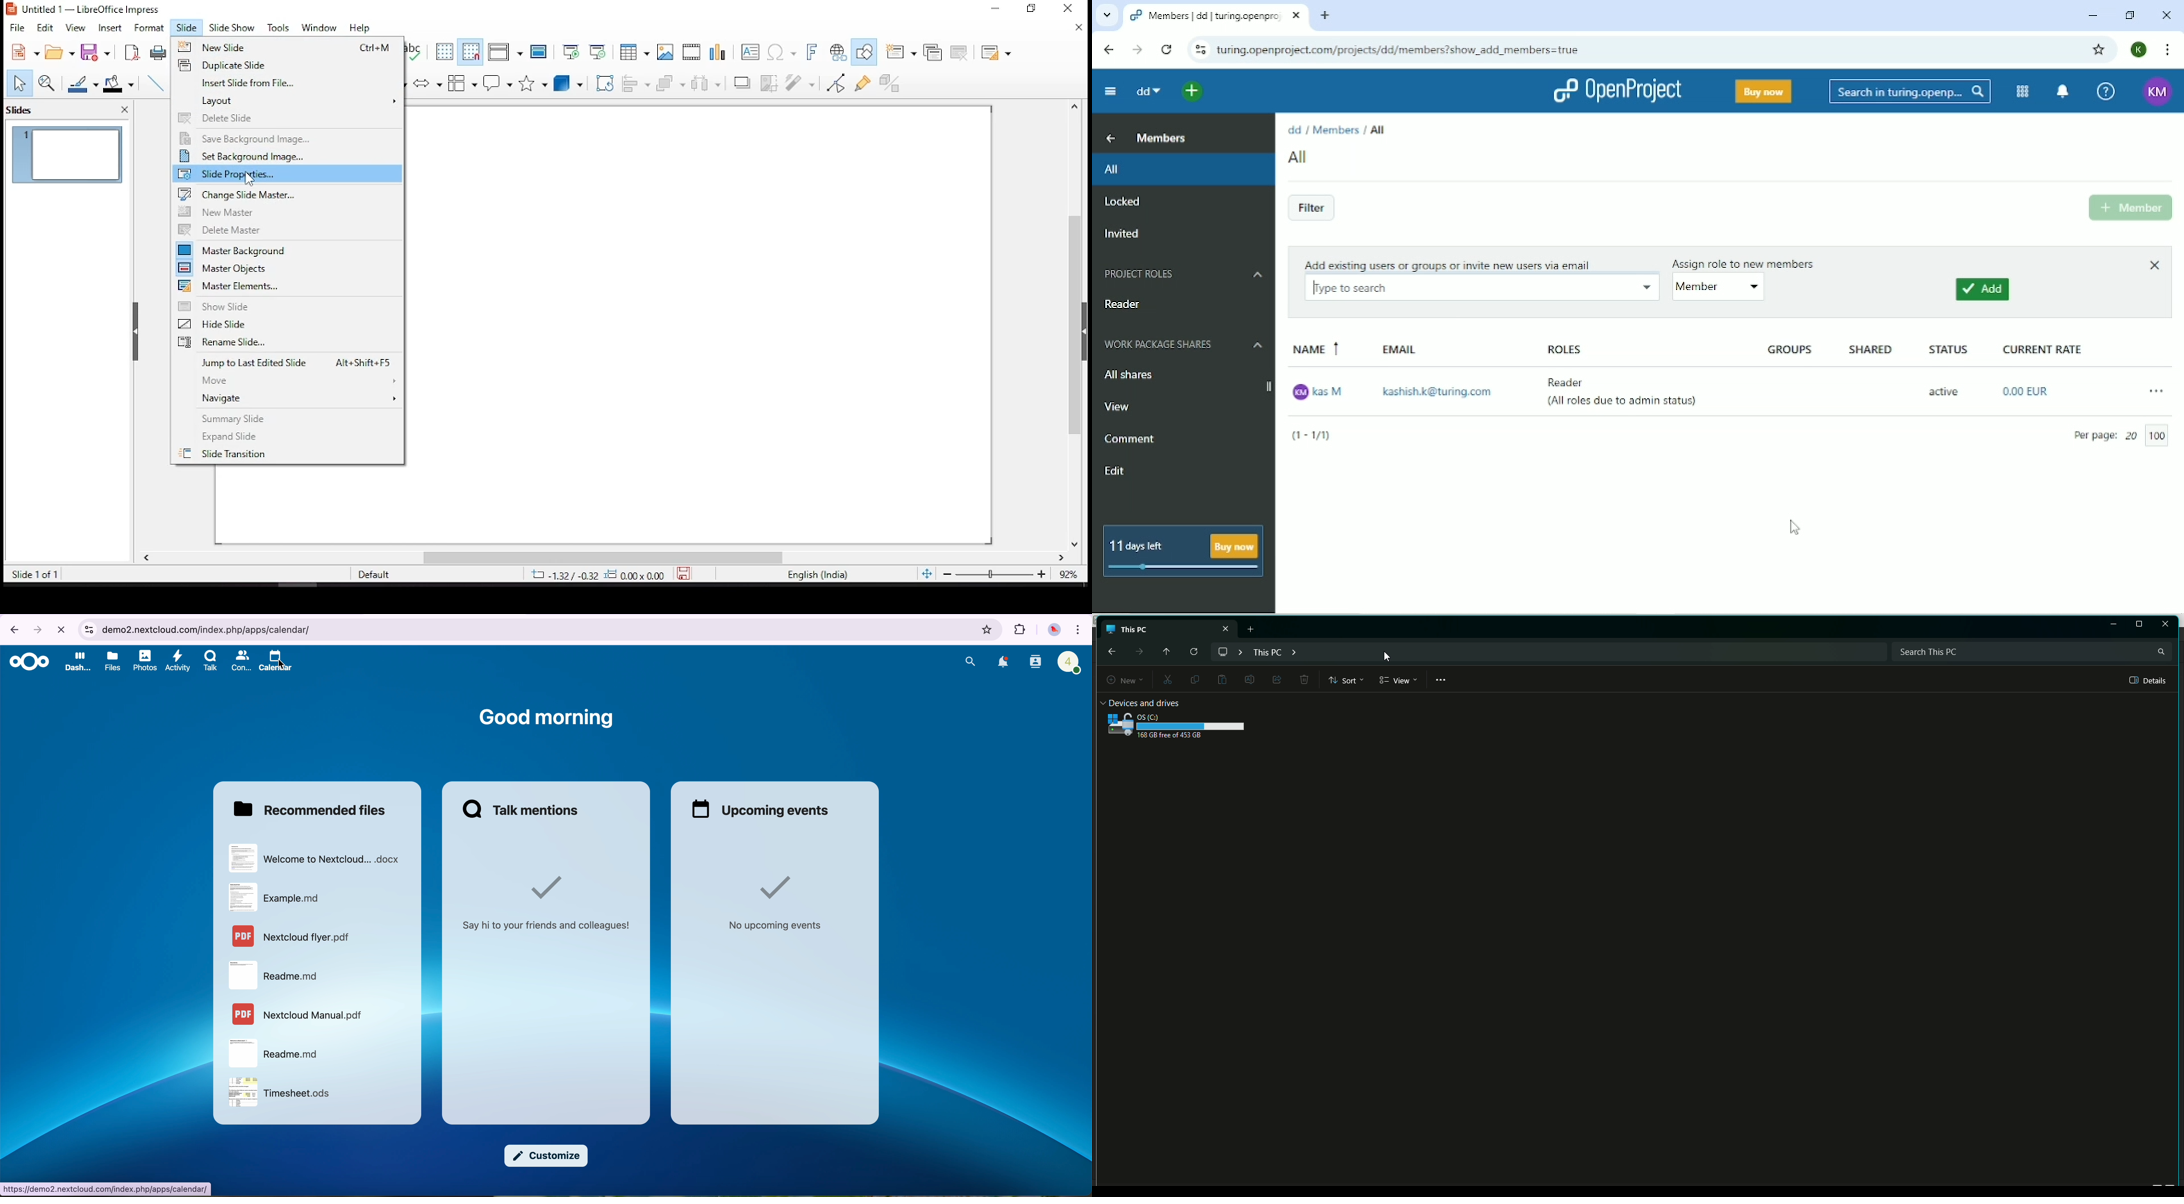 This screenshot has height=1204, width=2184. What do you see at coordinates (374, 575) in the screenshot?
I see `default` at bounding box center [374, 575].